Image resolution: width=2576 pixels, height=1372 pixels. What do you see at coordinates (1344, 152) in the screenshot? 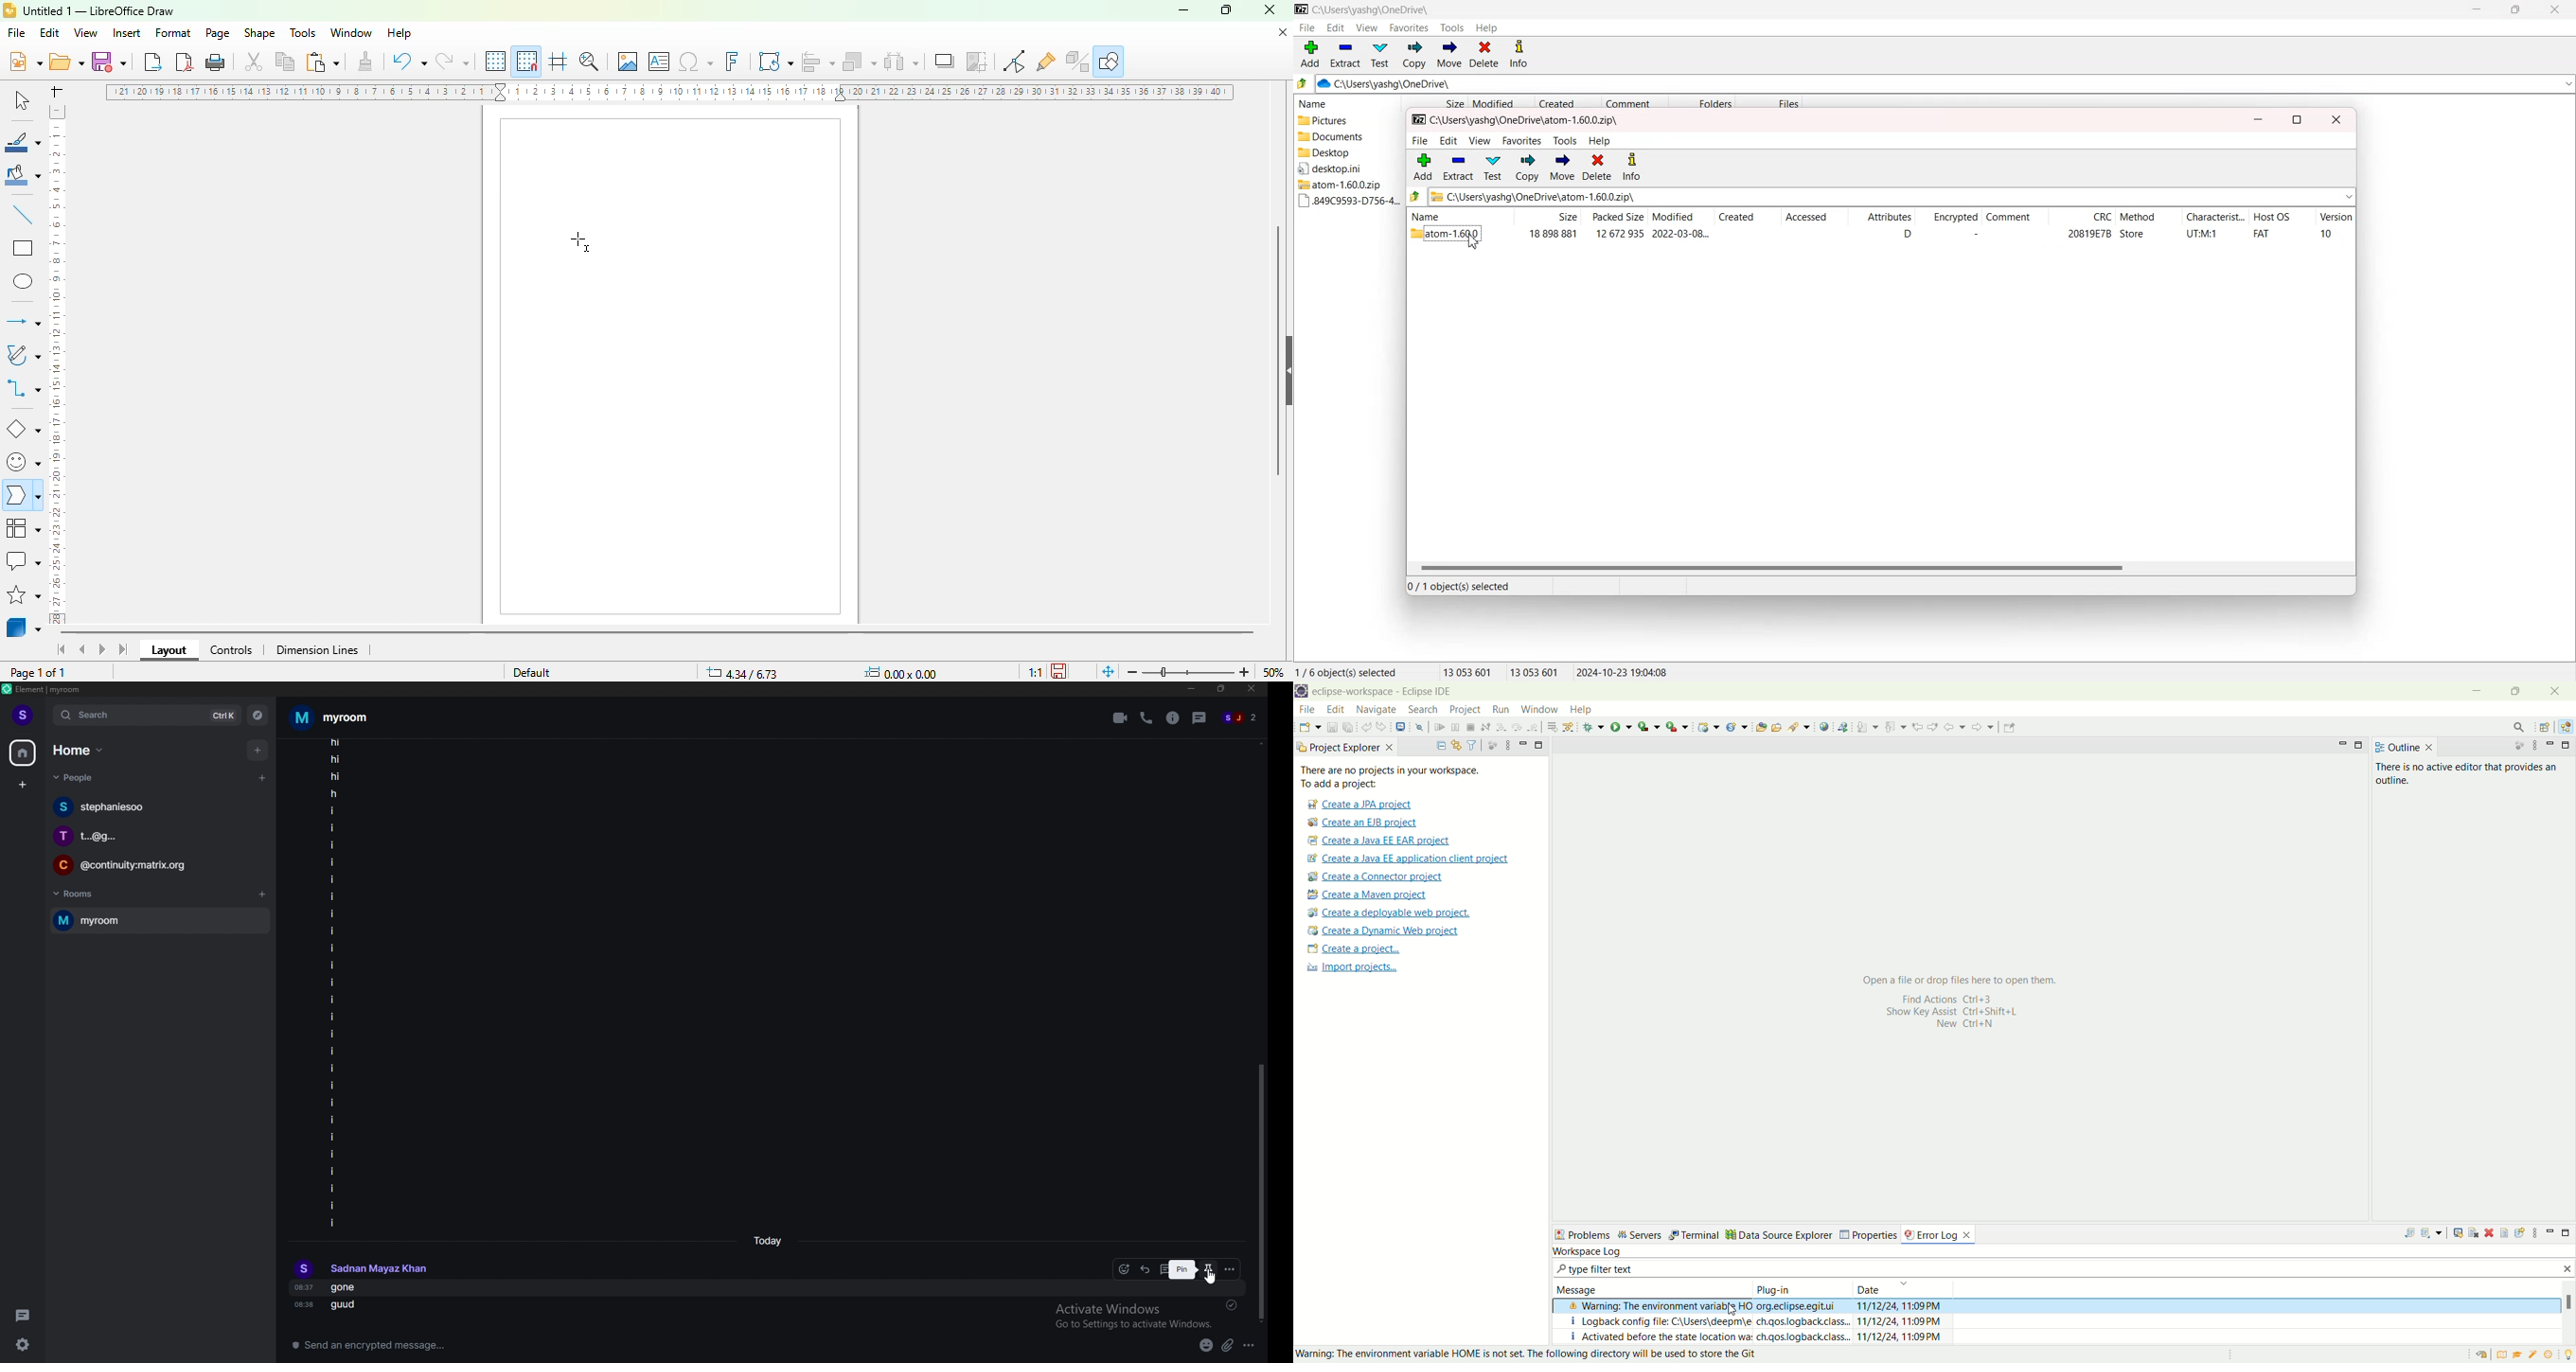
I see `Desktop File` at bounding box center [1344, 152].